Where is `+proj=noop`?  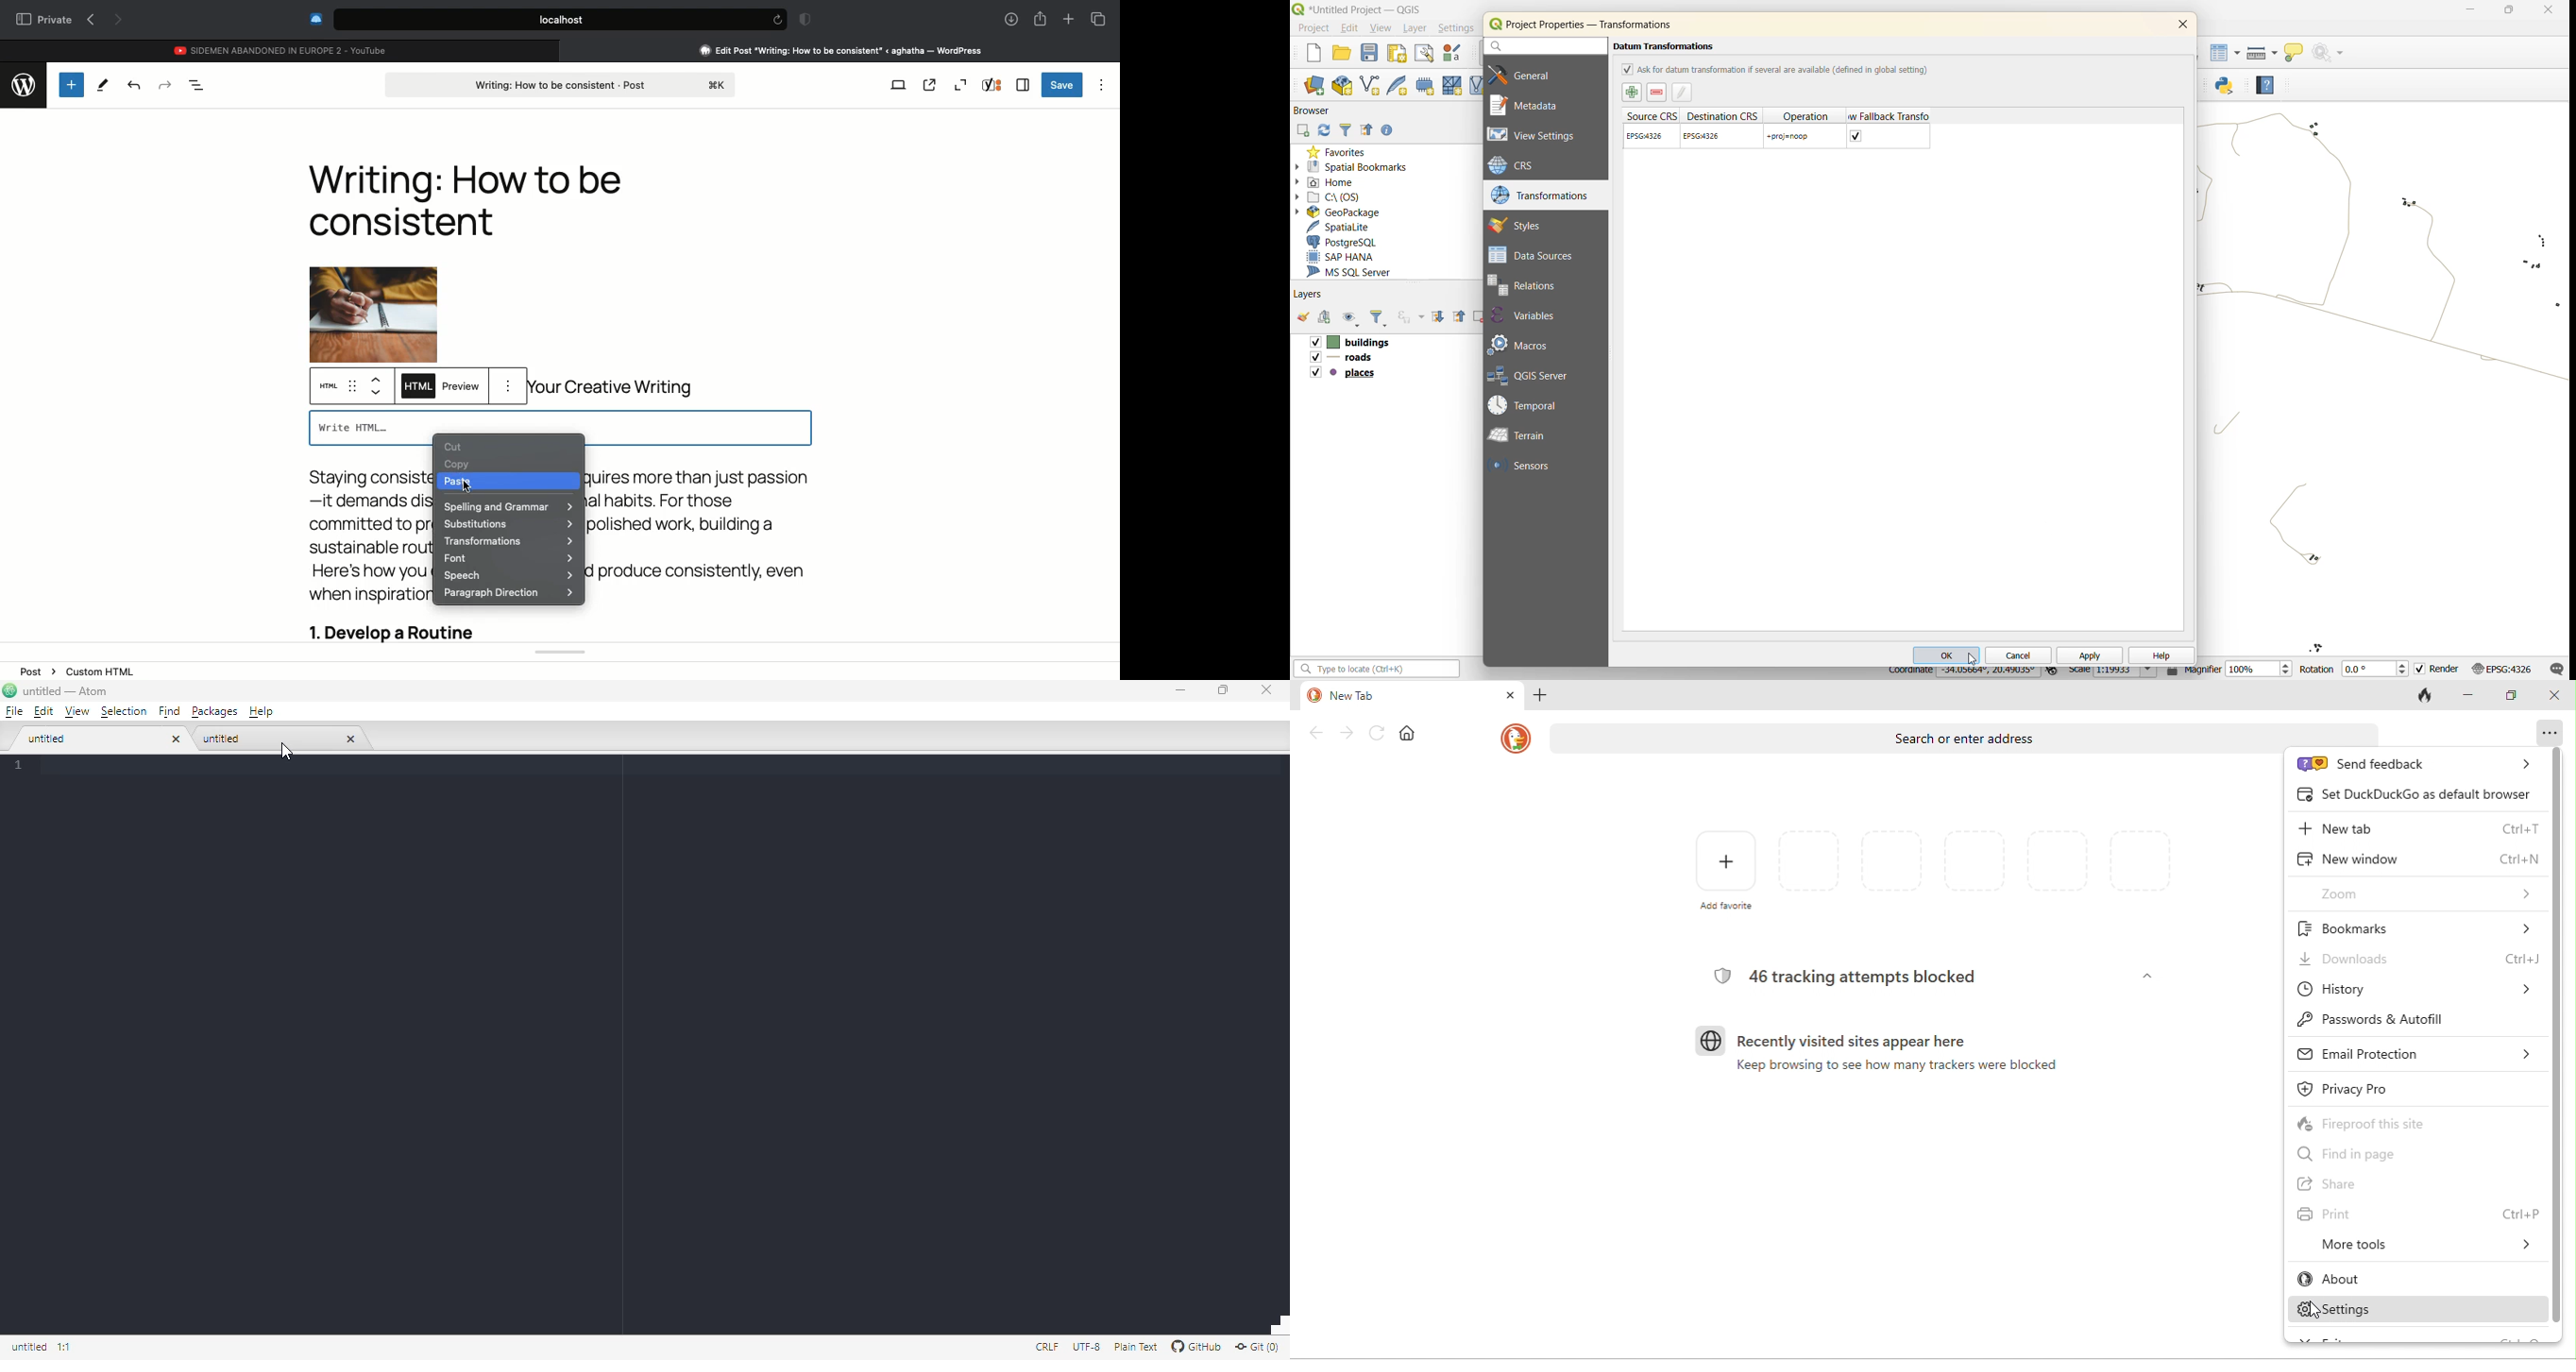
+proj=noop is located at coordinates (1789, 136).